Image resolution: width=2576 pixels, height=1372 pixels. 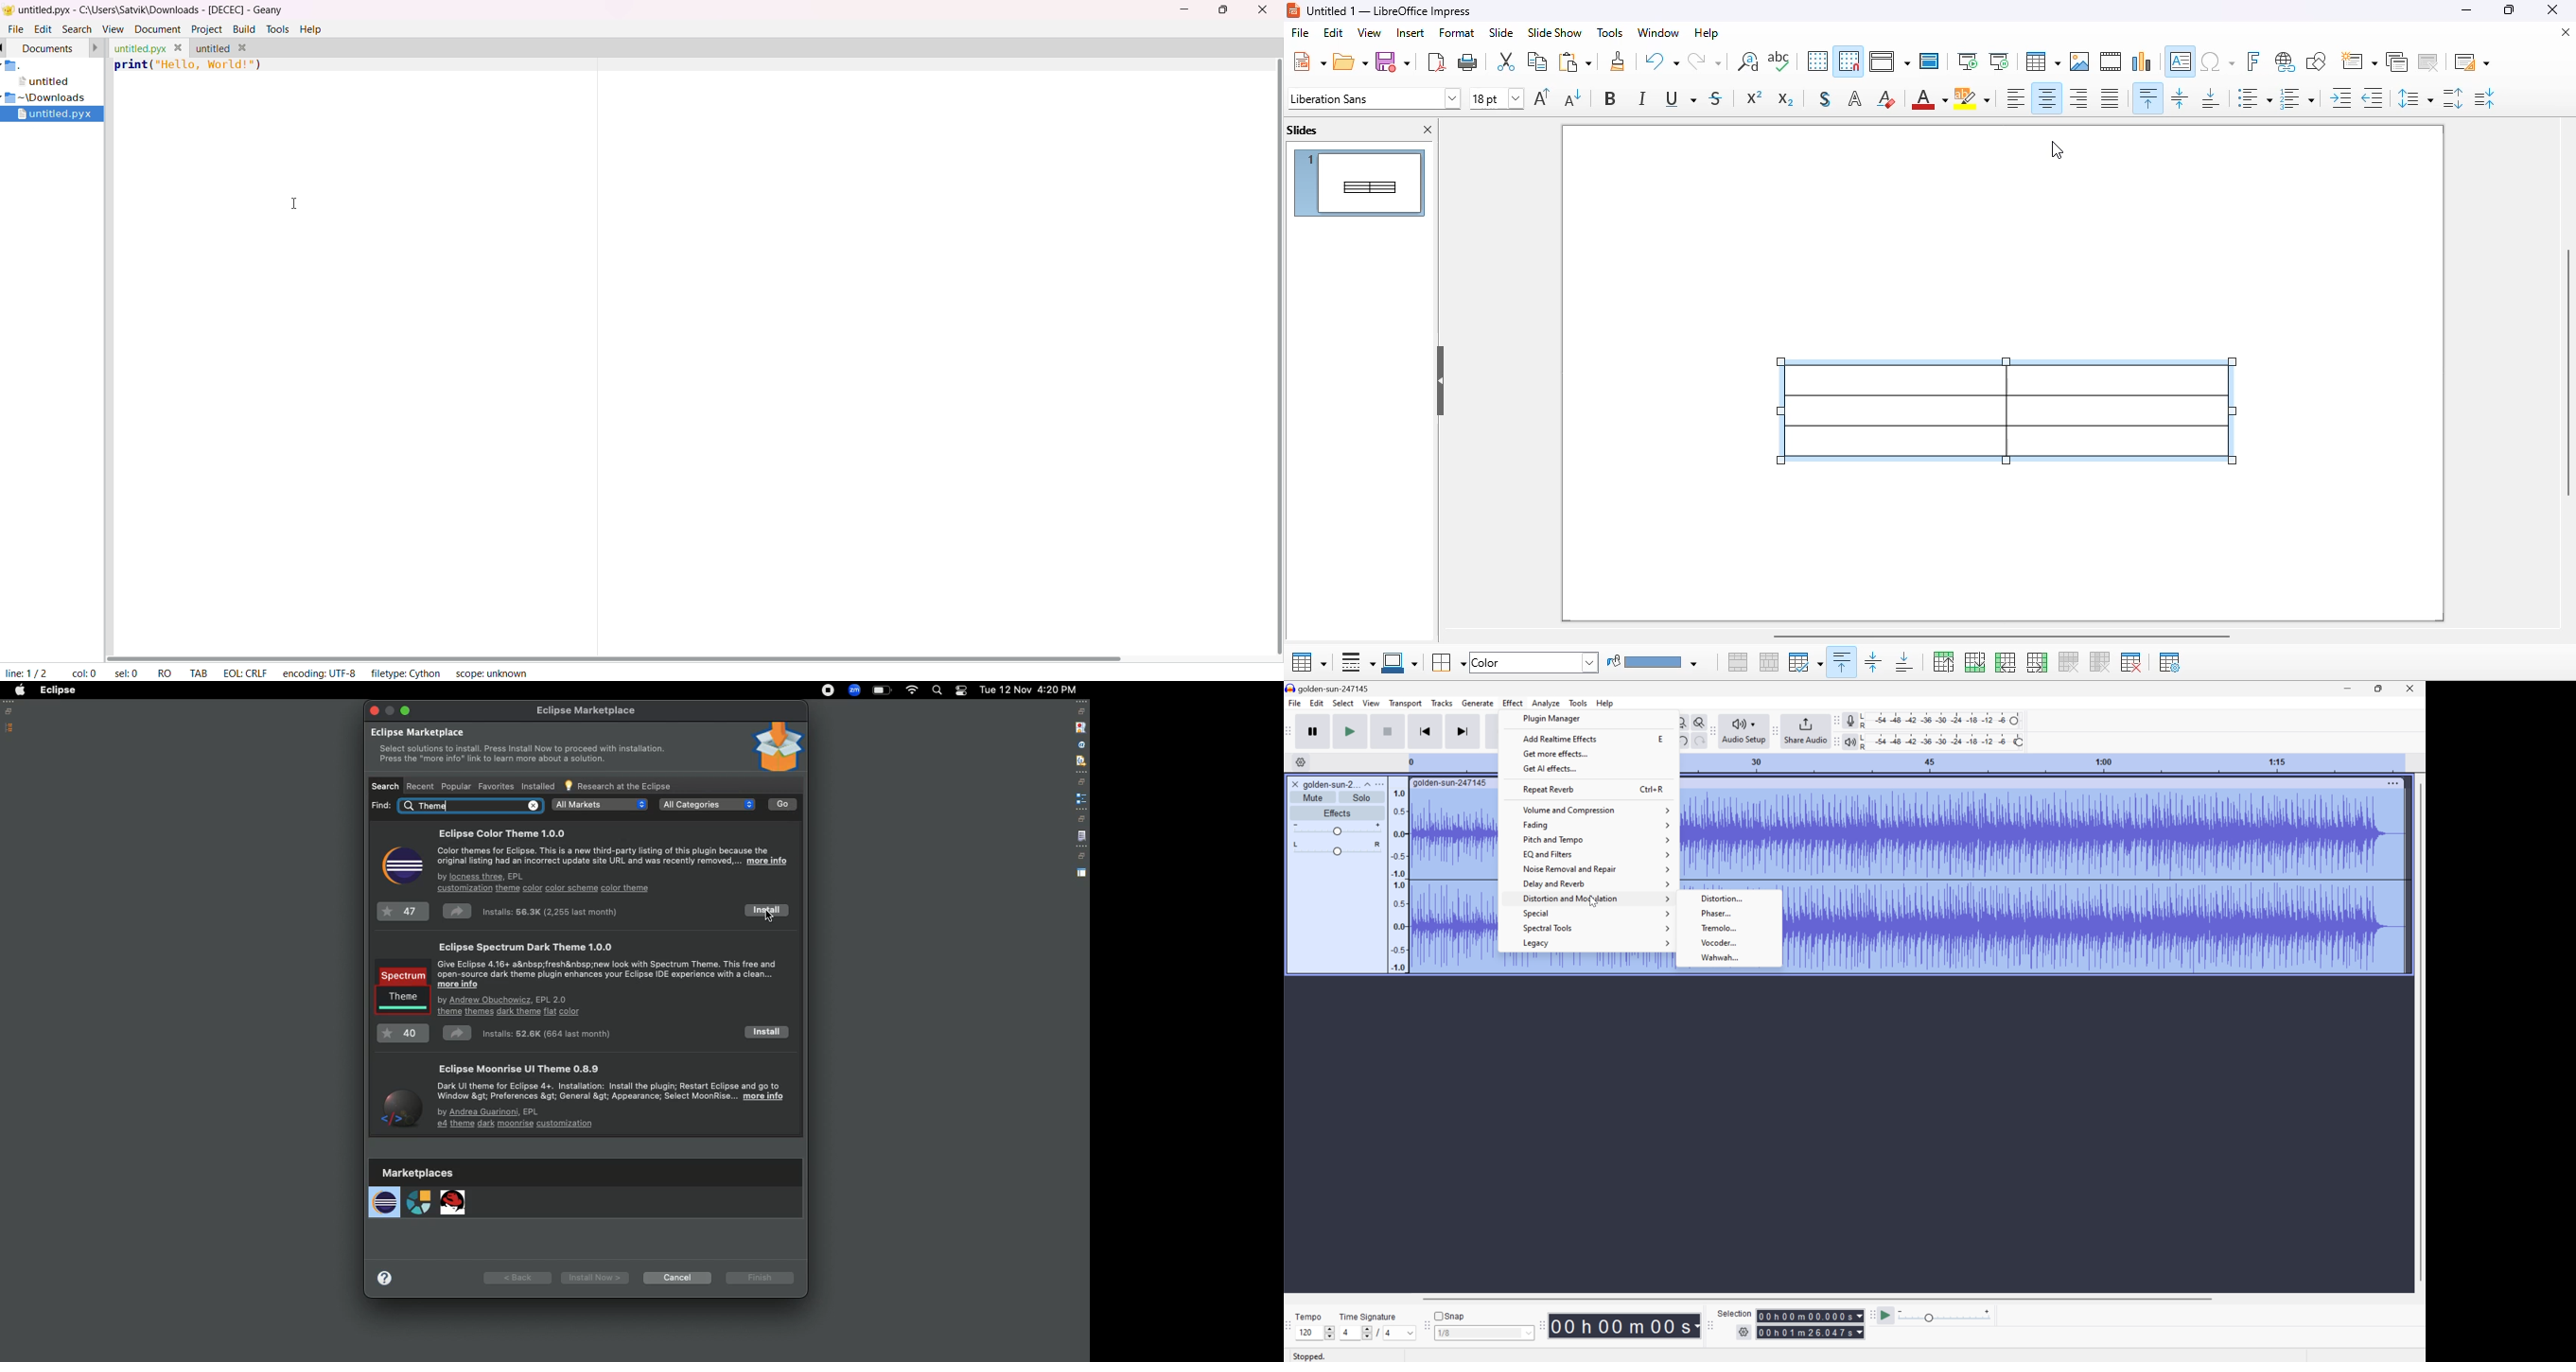 What do you see at coordinates (1713, 729) in the screenshot?
I see `Audacity audio share toolbar` at bounding box center [1713, 729].